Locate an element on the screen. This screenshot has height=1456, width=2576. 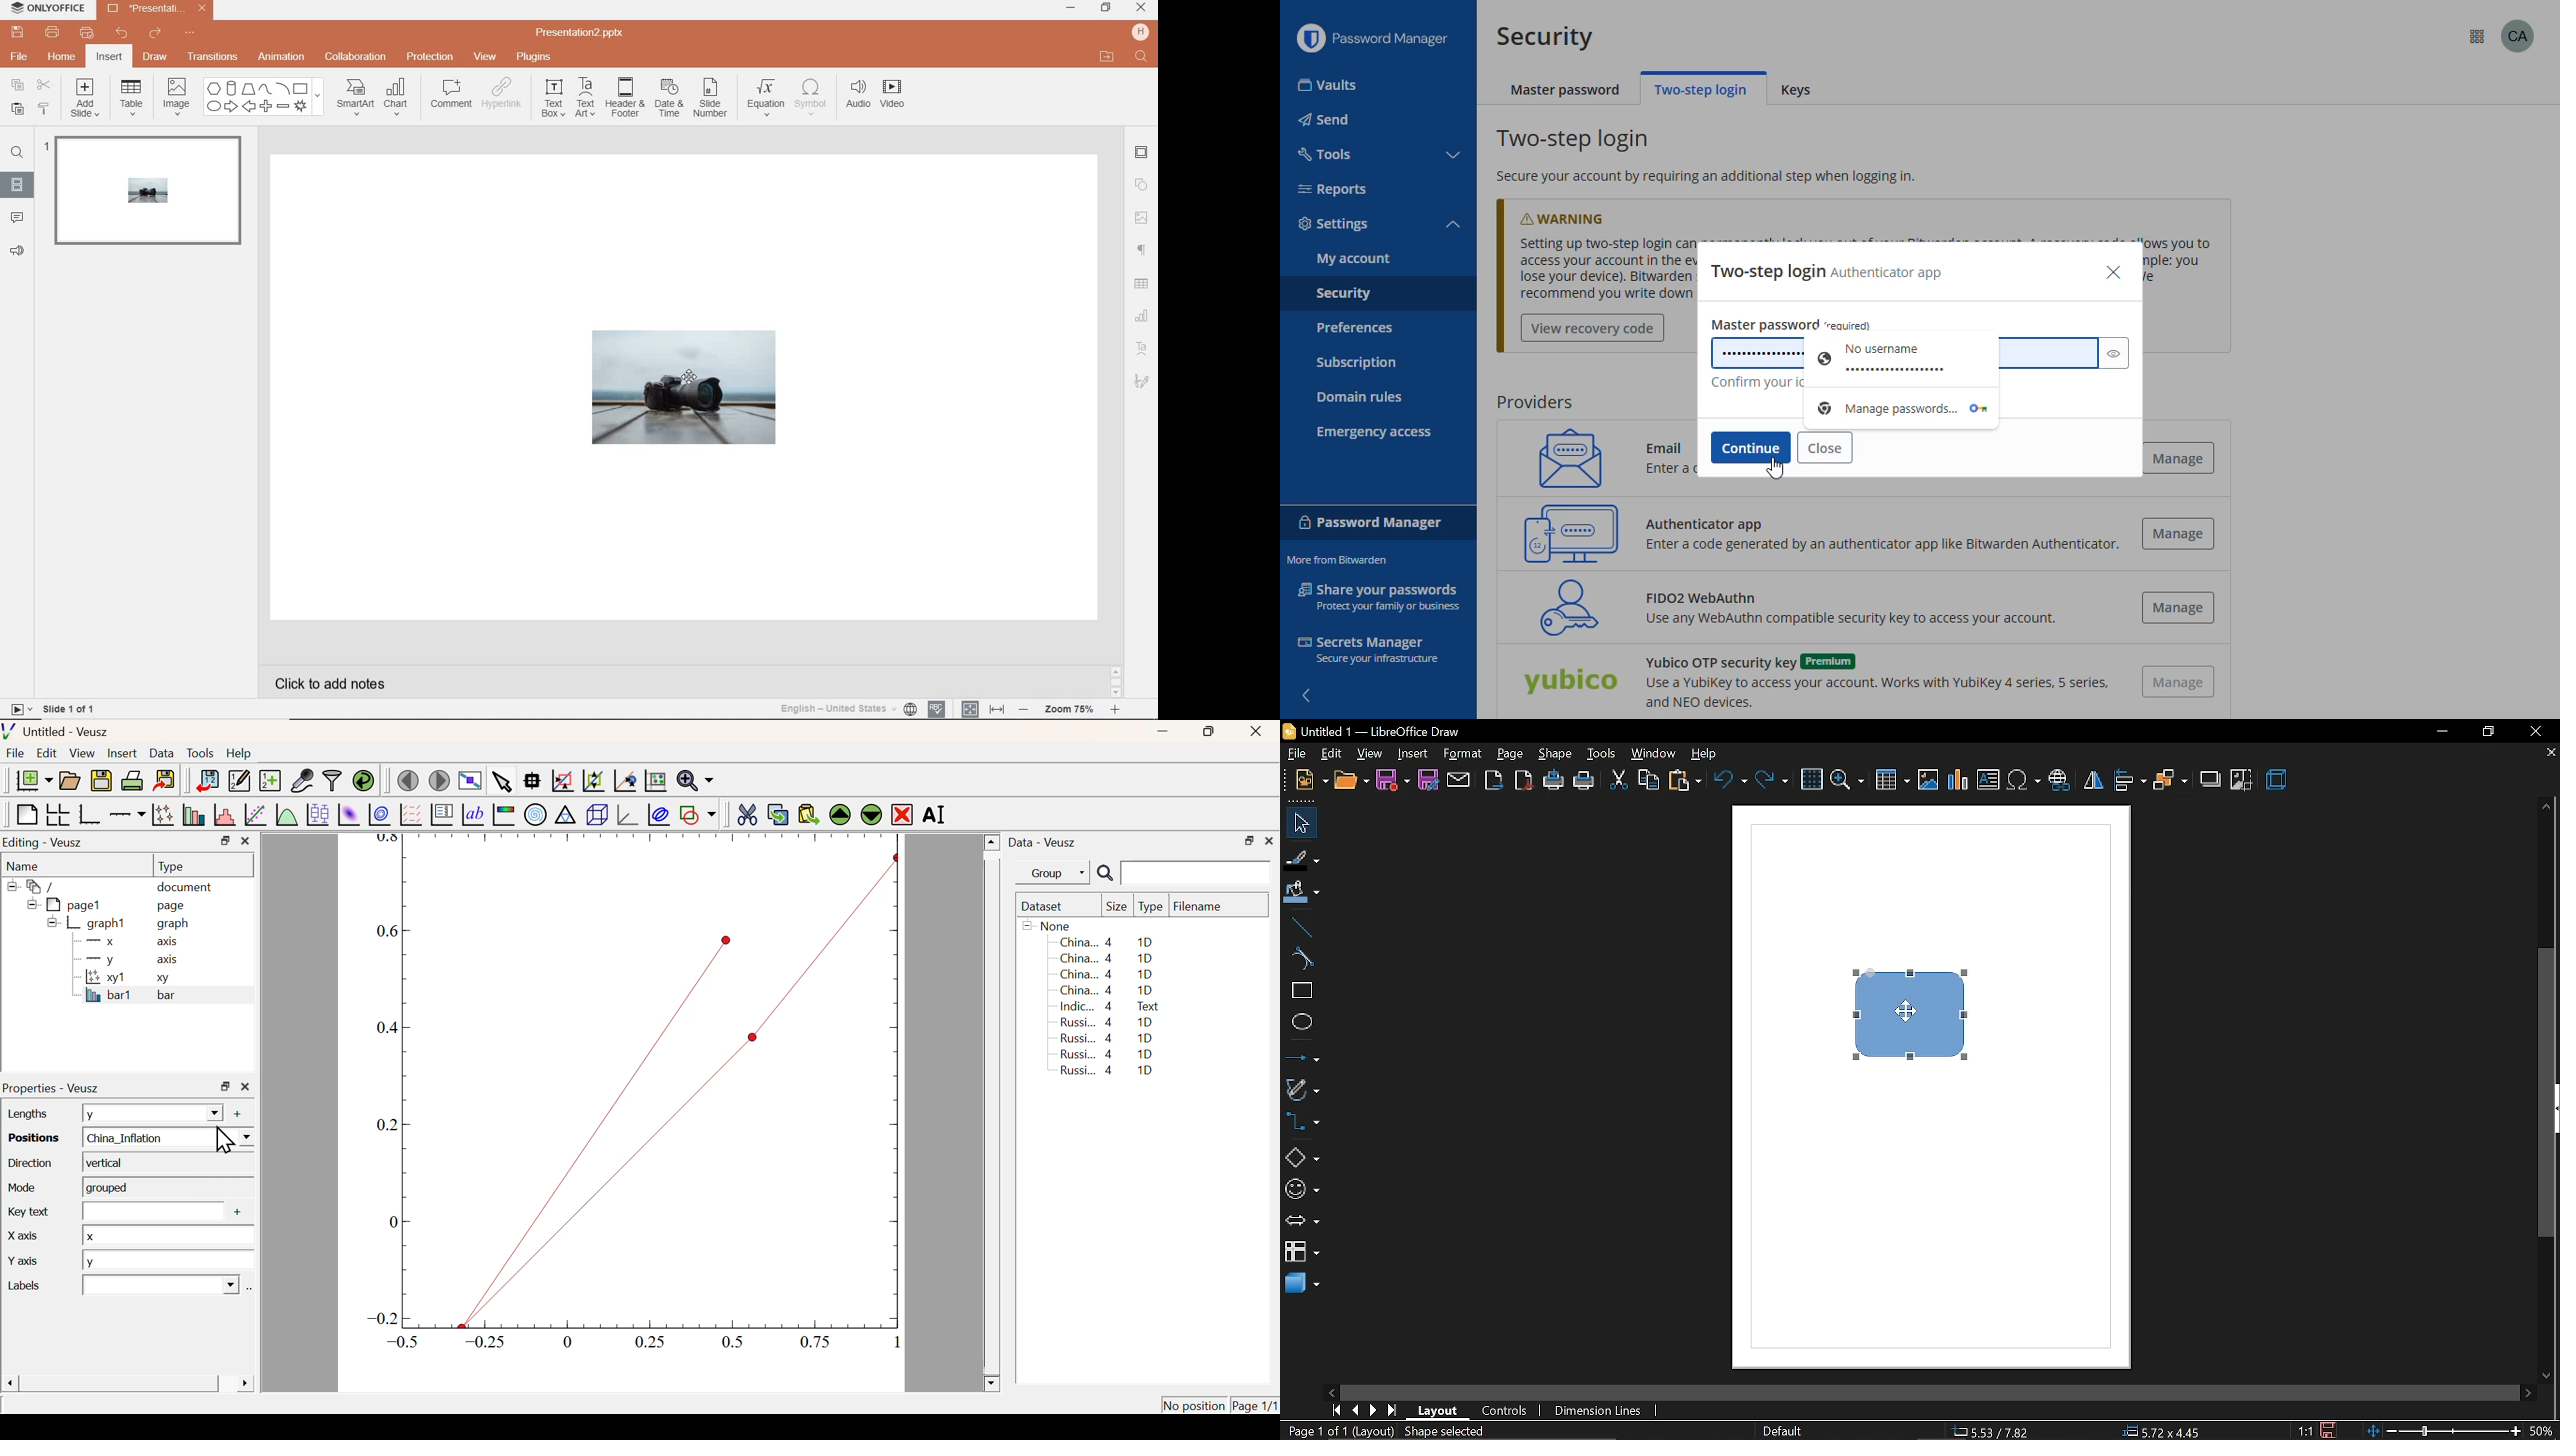
Export to graphics format is located at coordinates (165, 779).